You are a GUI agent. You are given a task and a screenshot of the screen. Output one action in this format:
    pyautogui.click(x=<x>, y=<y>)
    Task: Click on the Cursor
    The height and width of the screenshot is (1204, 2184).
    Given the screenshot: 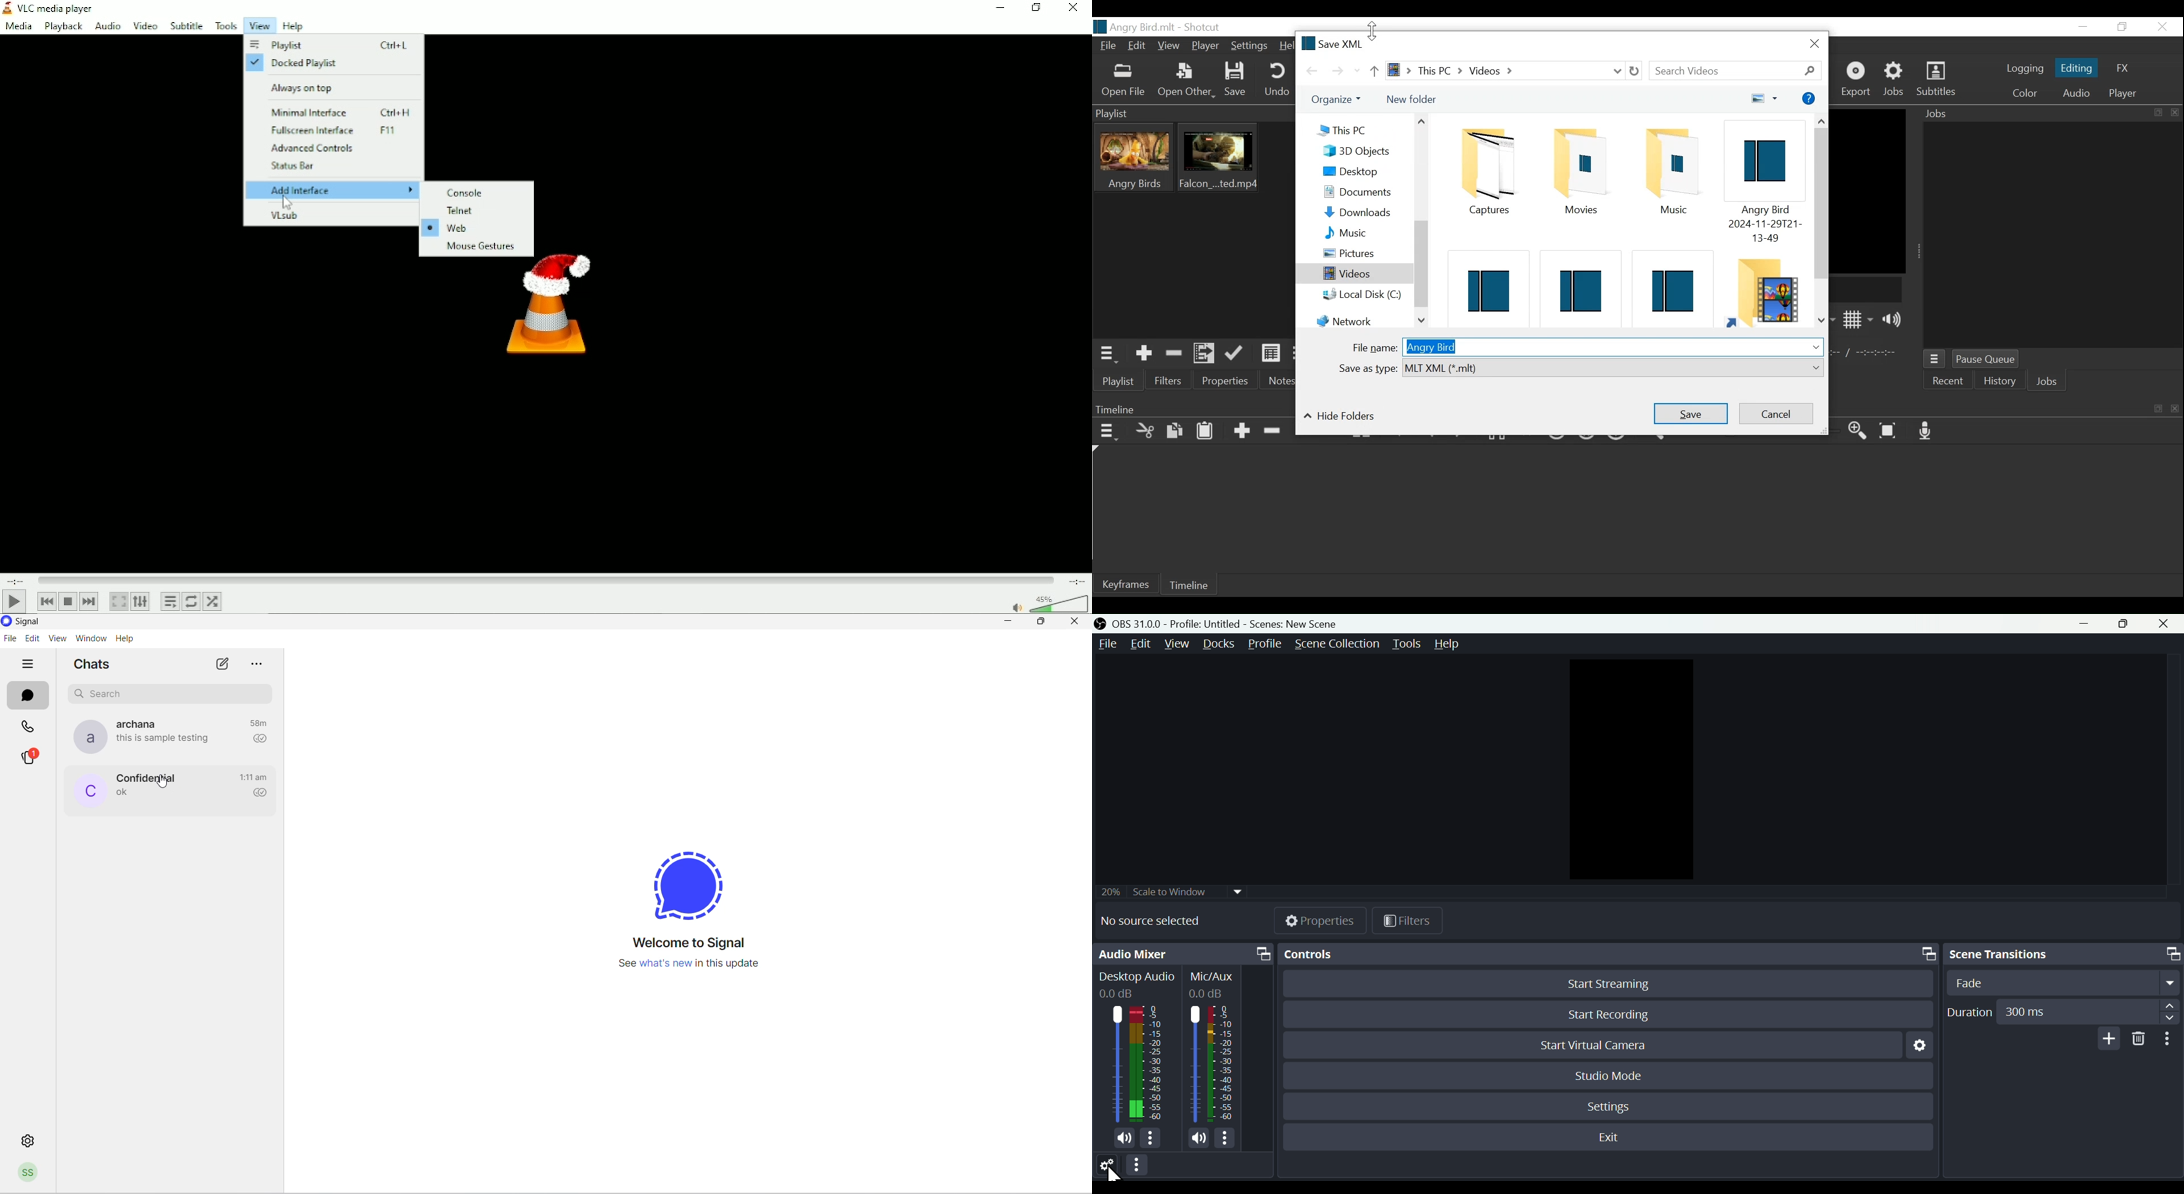 What is the action you would take?
    pyautogui.click(x=289, y=205)
    